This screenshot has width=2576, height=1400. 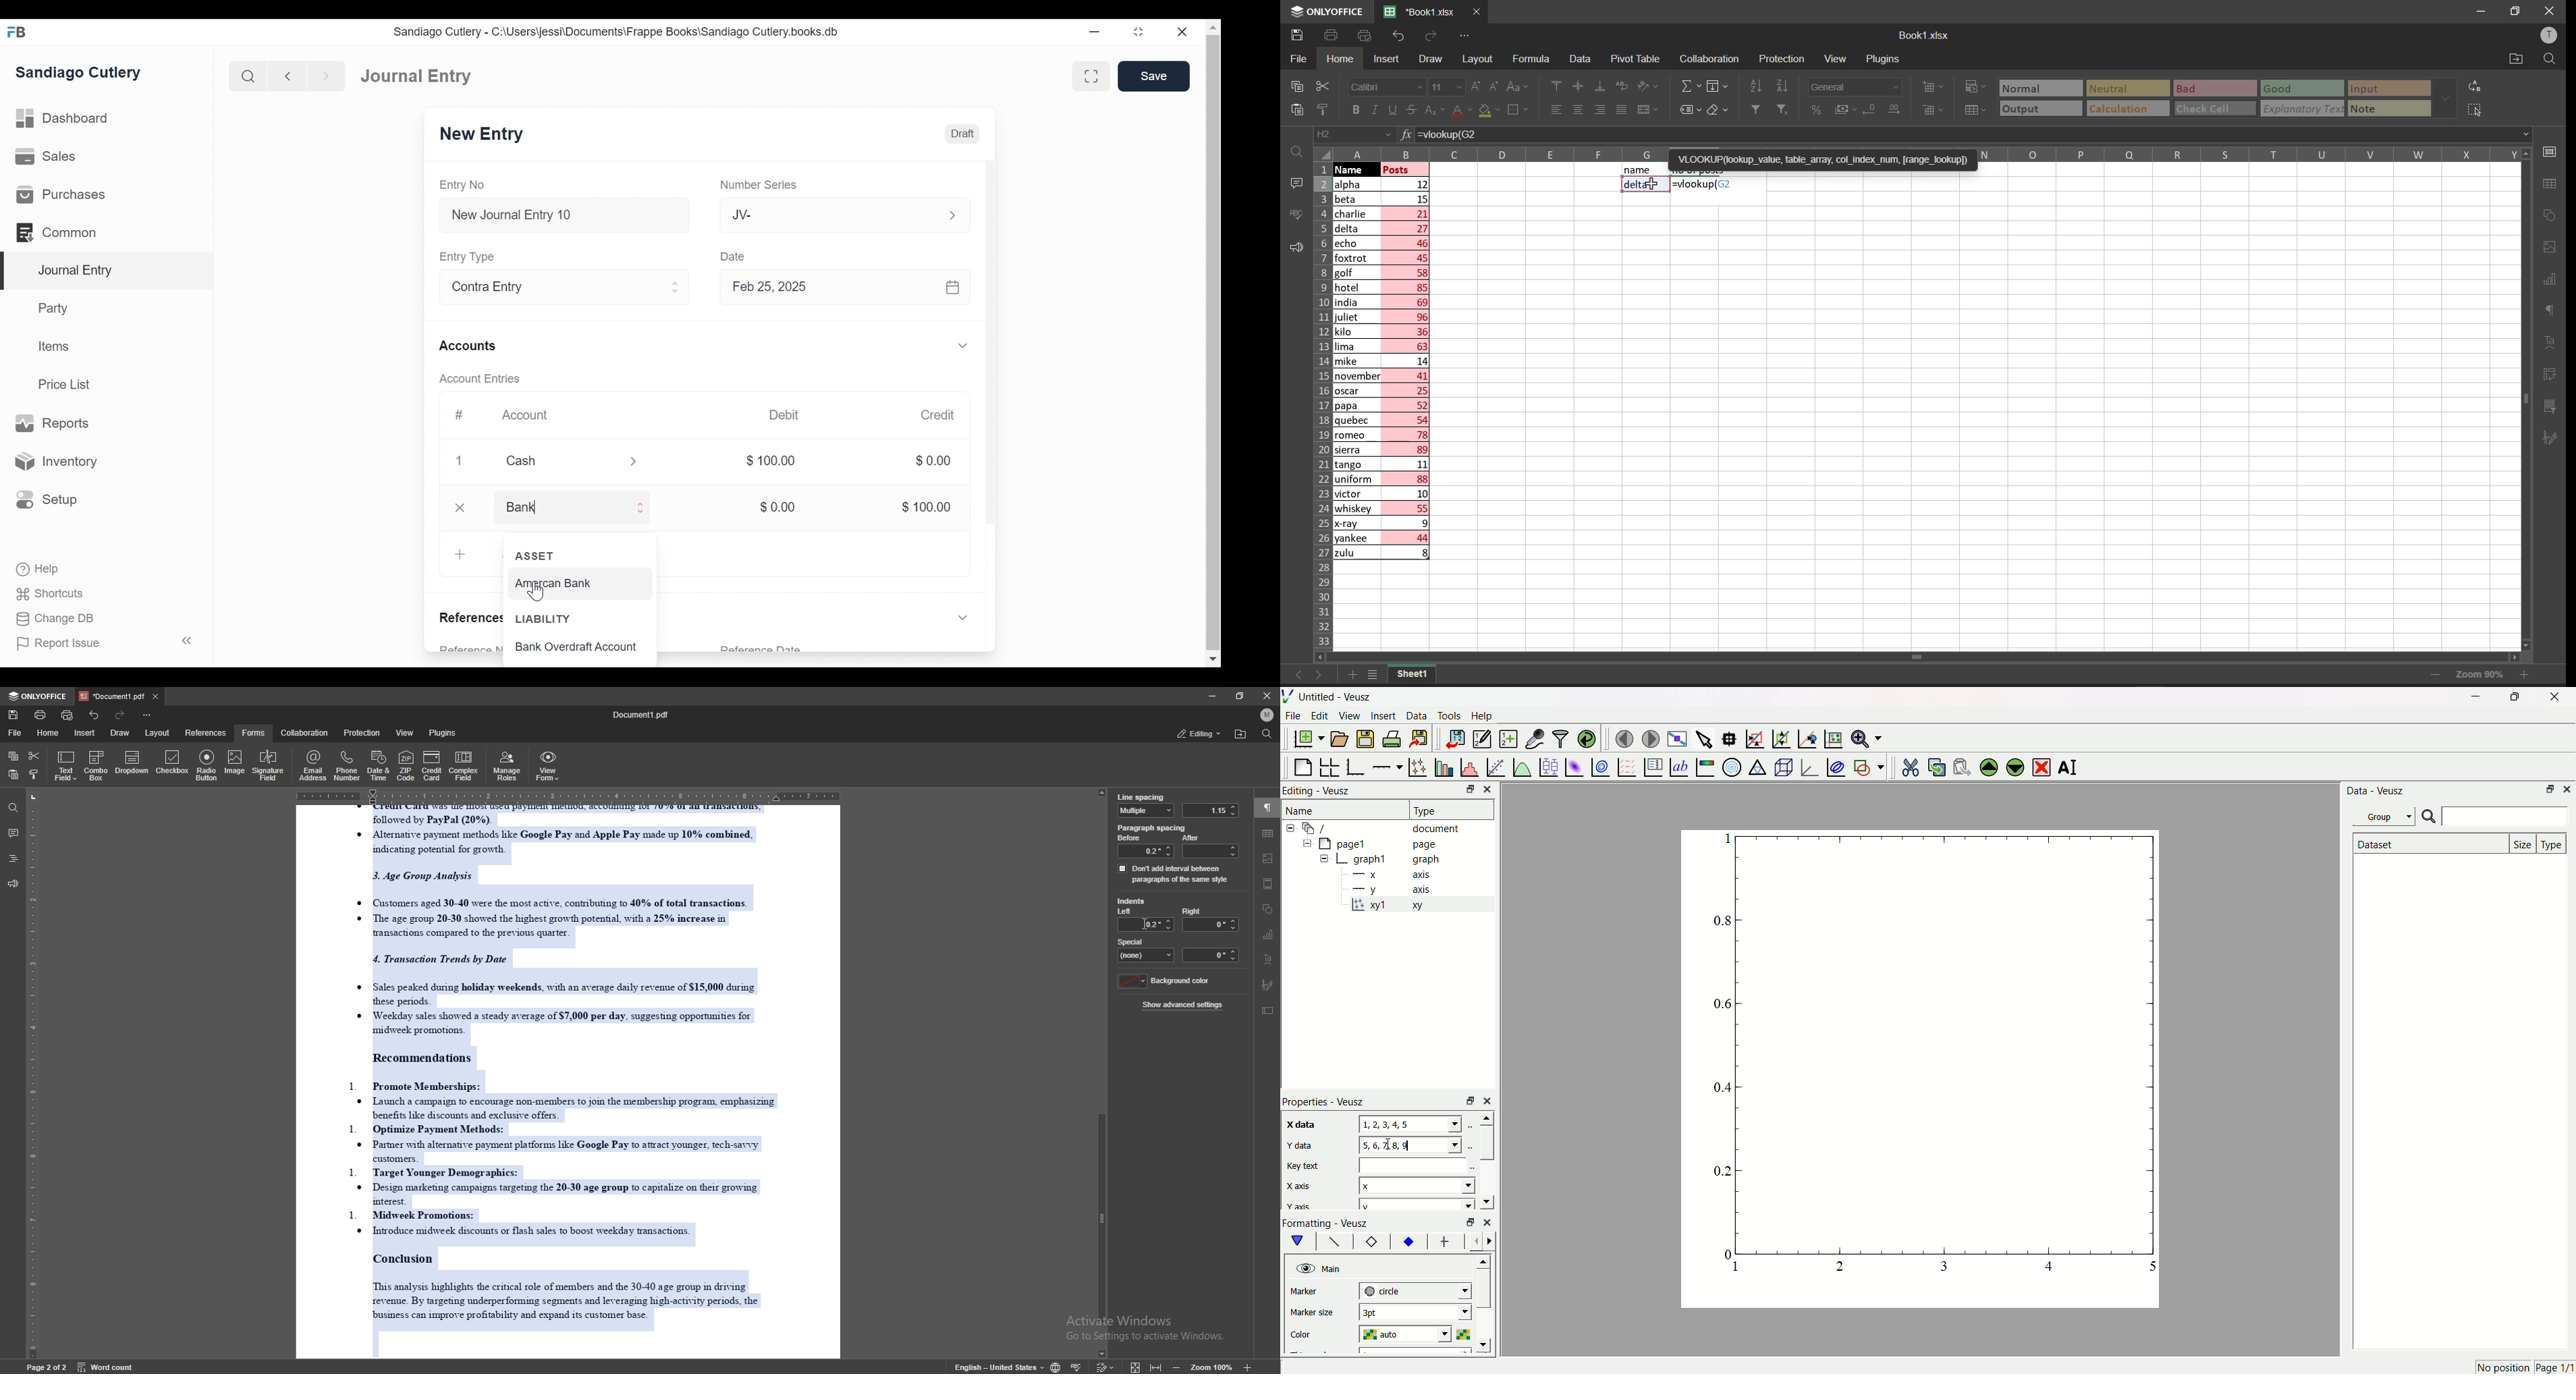 I want to click on Sandiago Cutlery, so click(x=79, y=73).